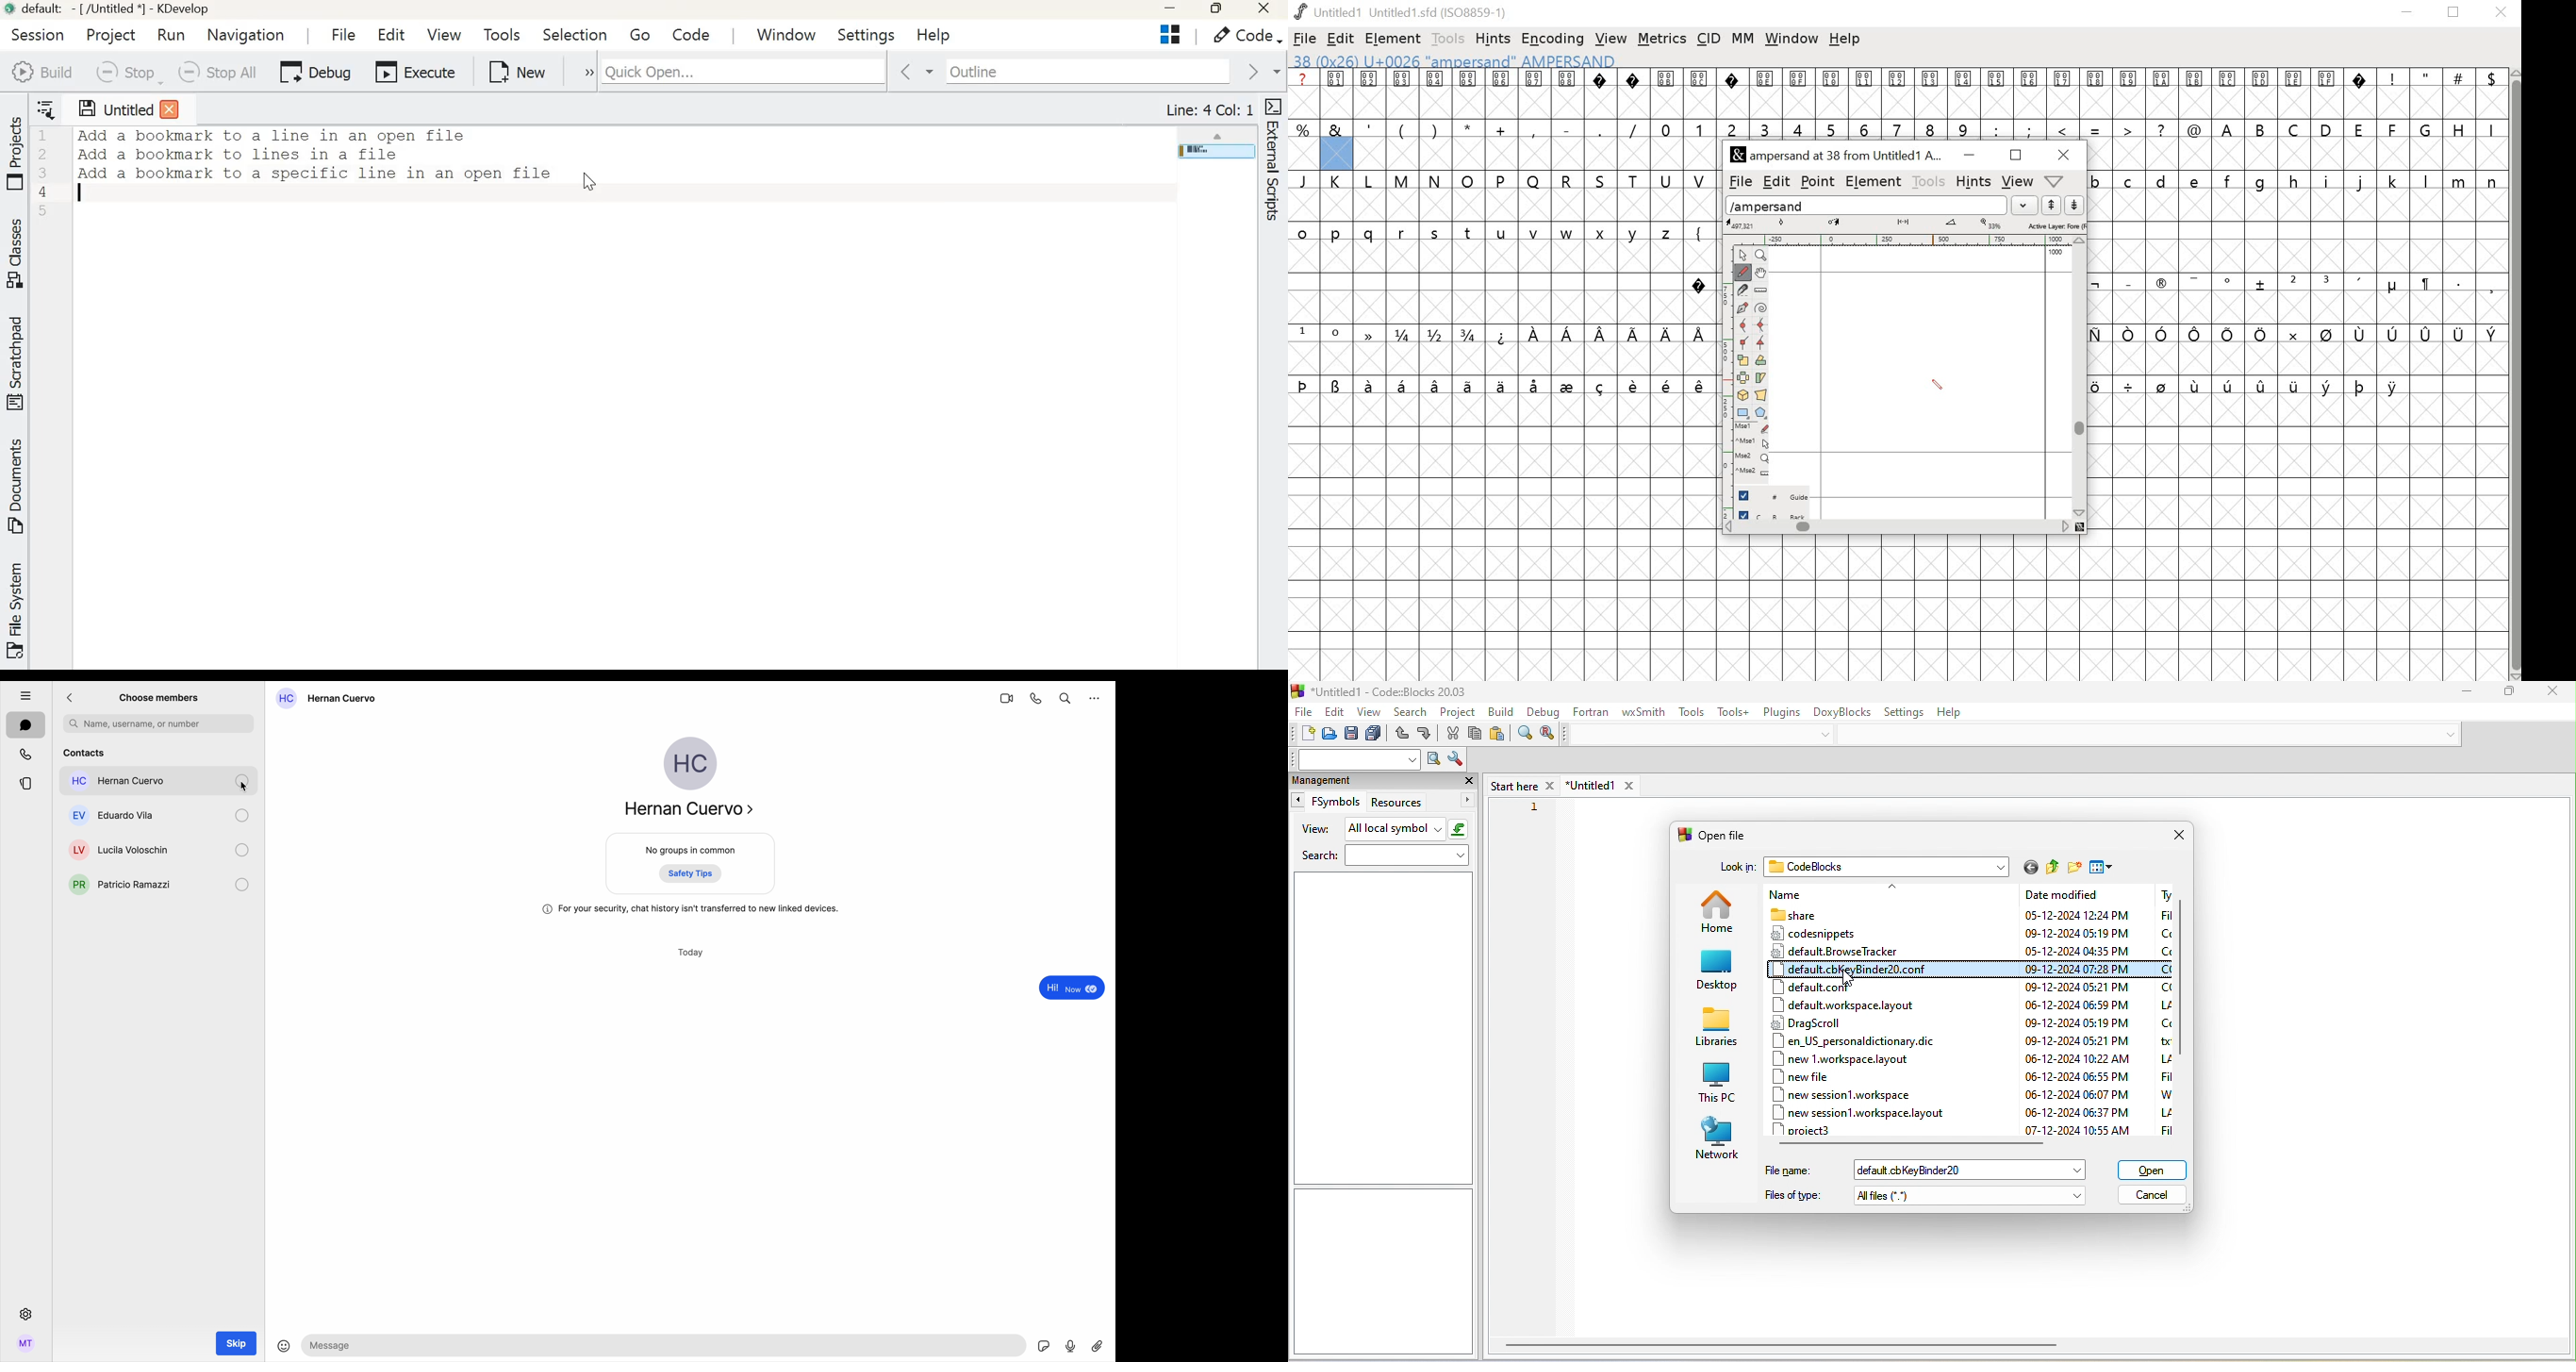  Describe the element at coordinates (1743, 224) in the screenshot. I see `cursor coordinate` at that location.